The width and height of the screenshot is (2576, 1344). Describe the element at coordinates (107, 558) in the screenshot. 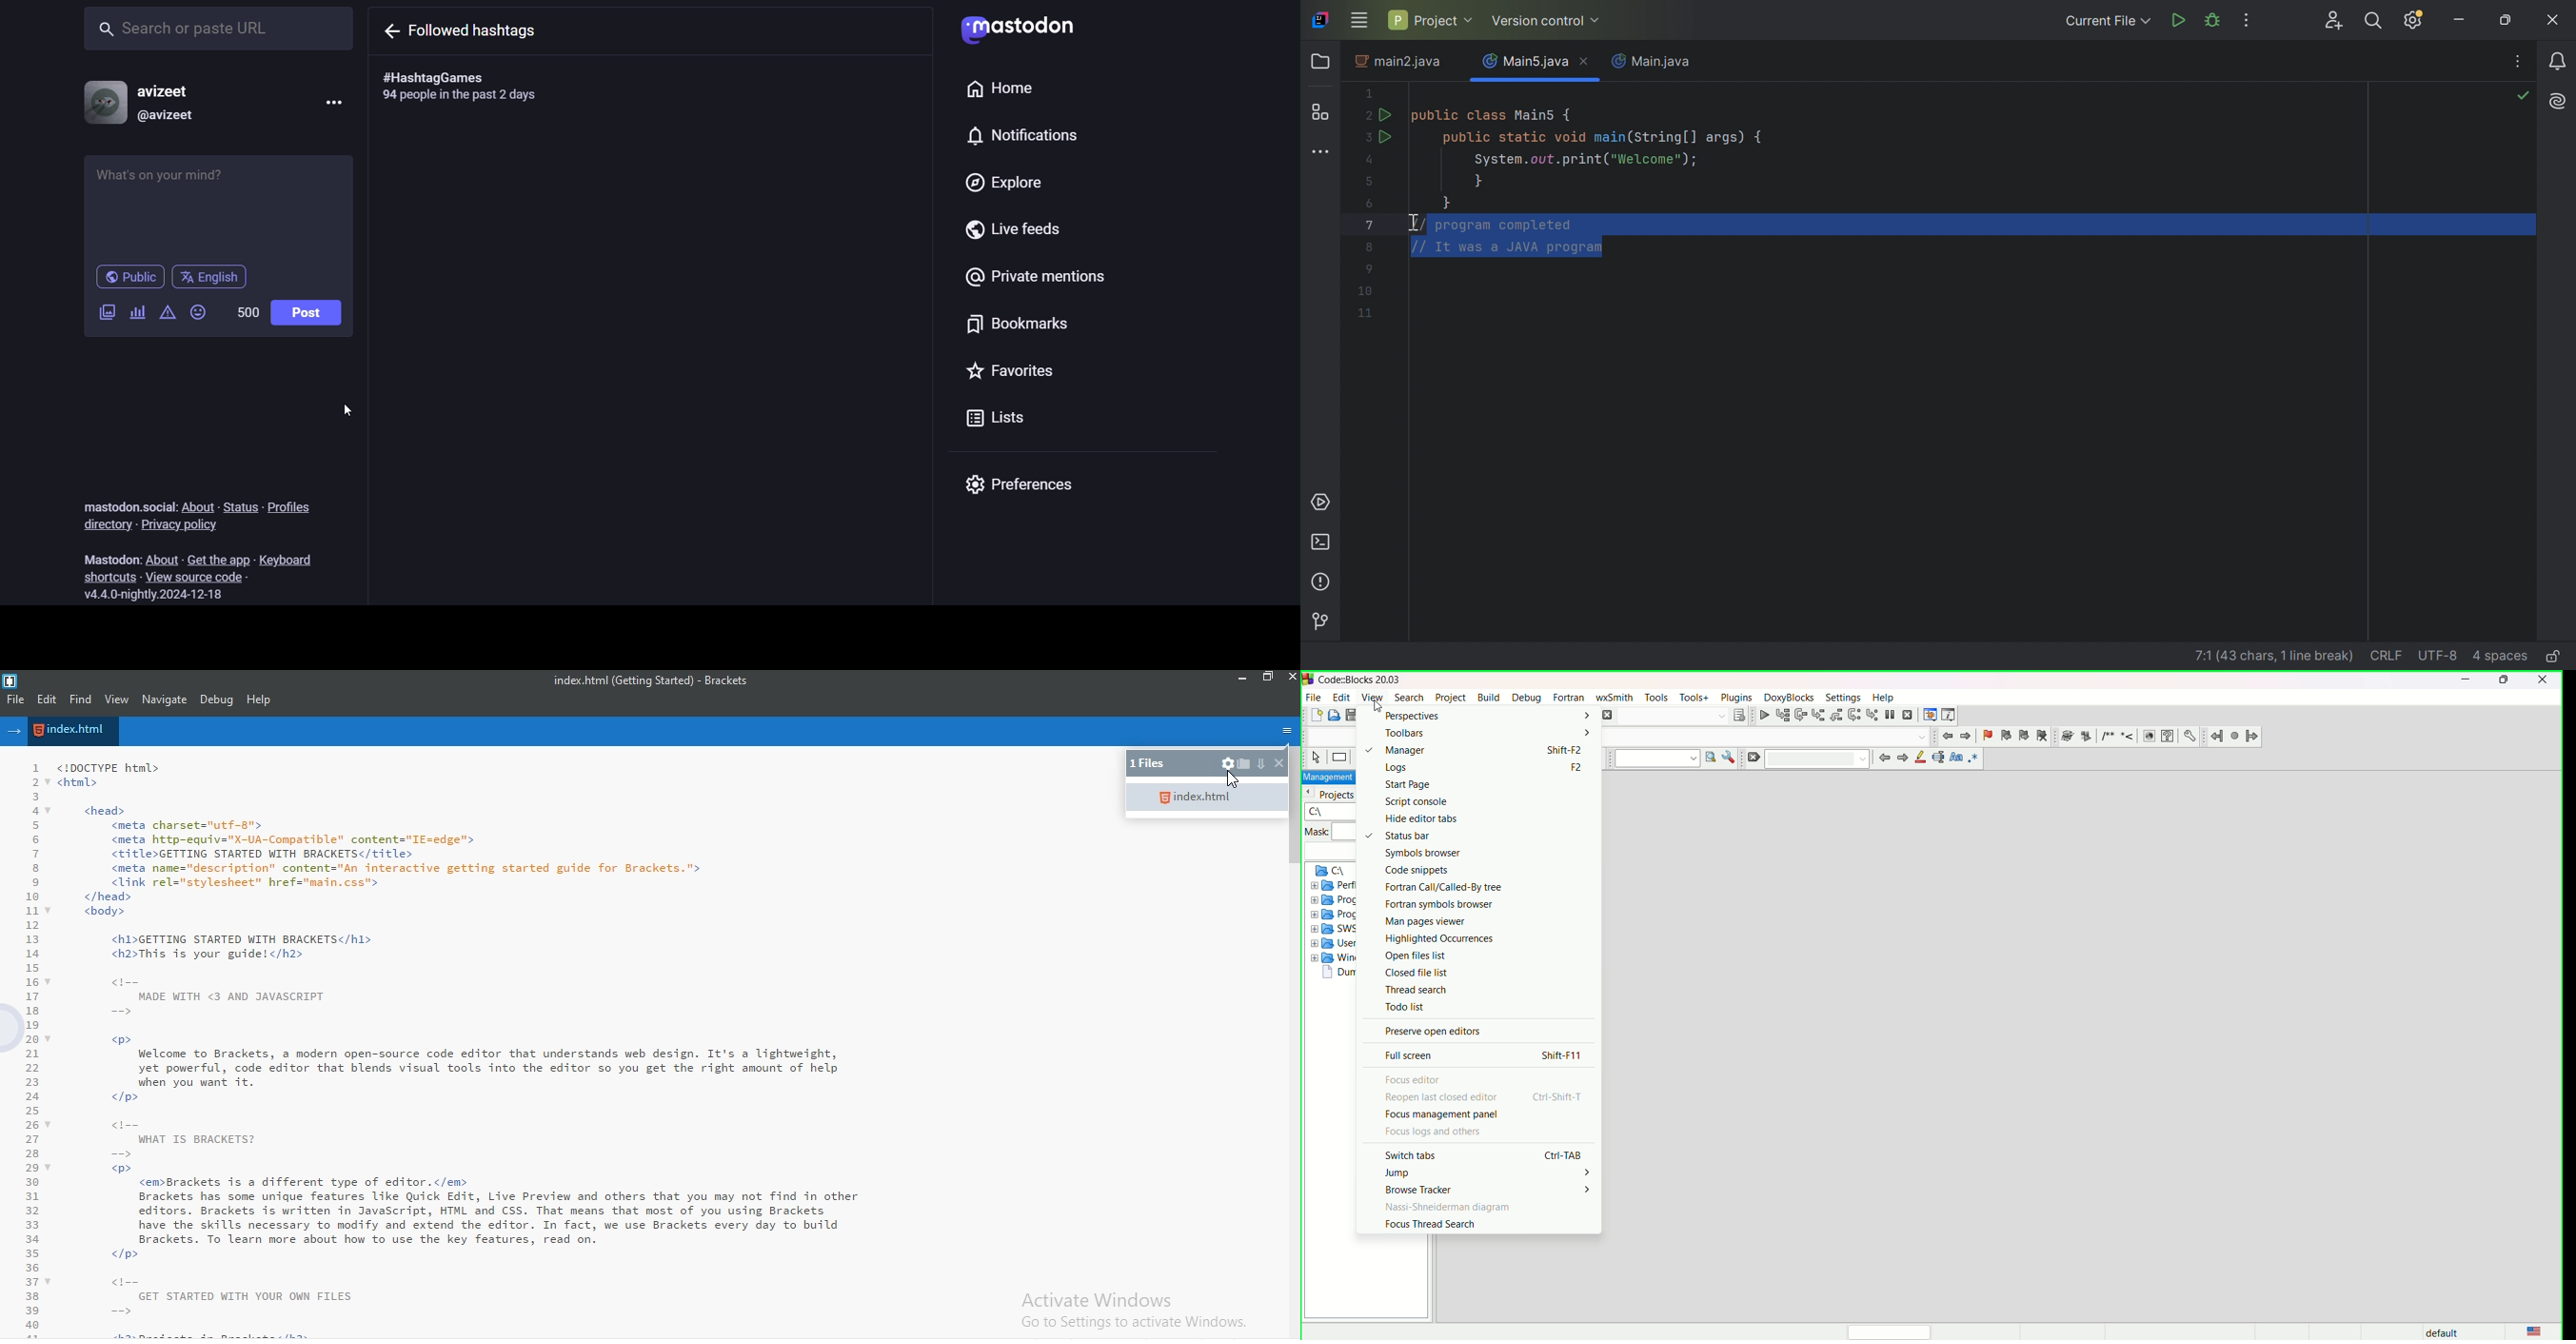

I see `Mastodon` at that location.